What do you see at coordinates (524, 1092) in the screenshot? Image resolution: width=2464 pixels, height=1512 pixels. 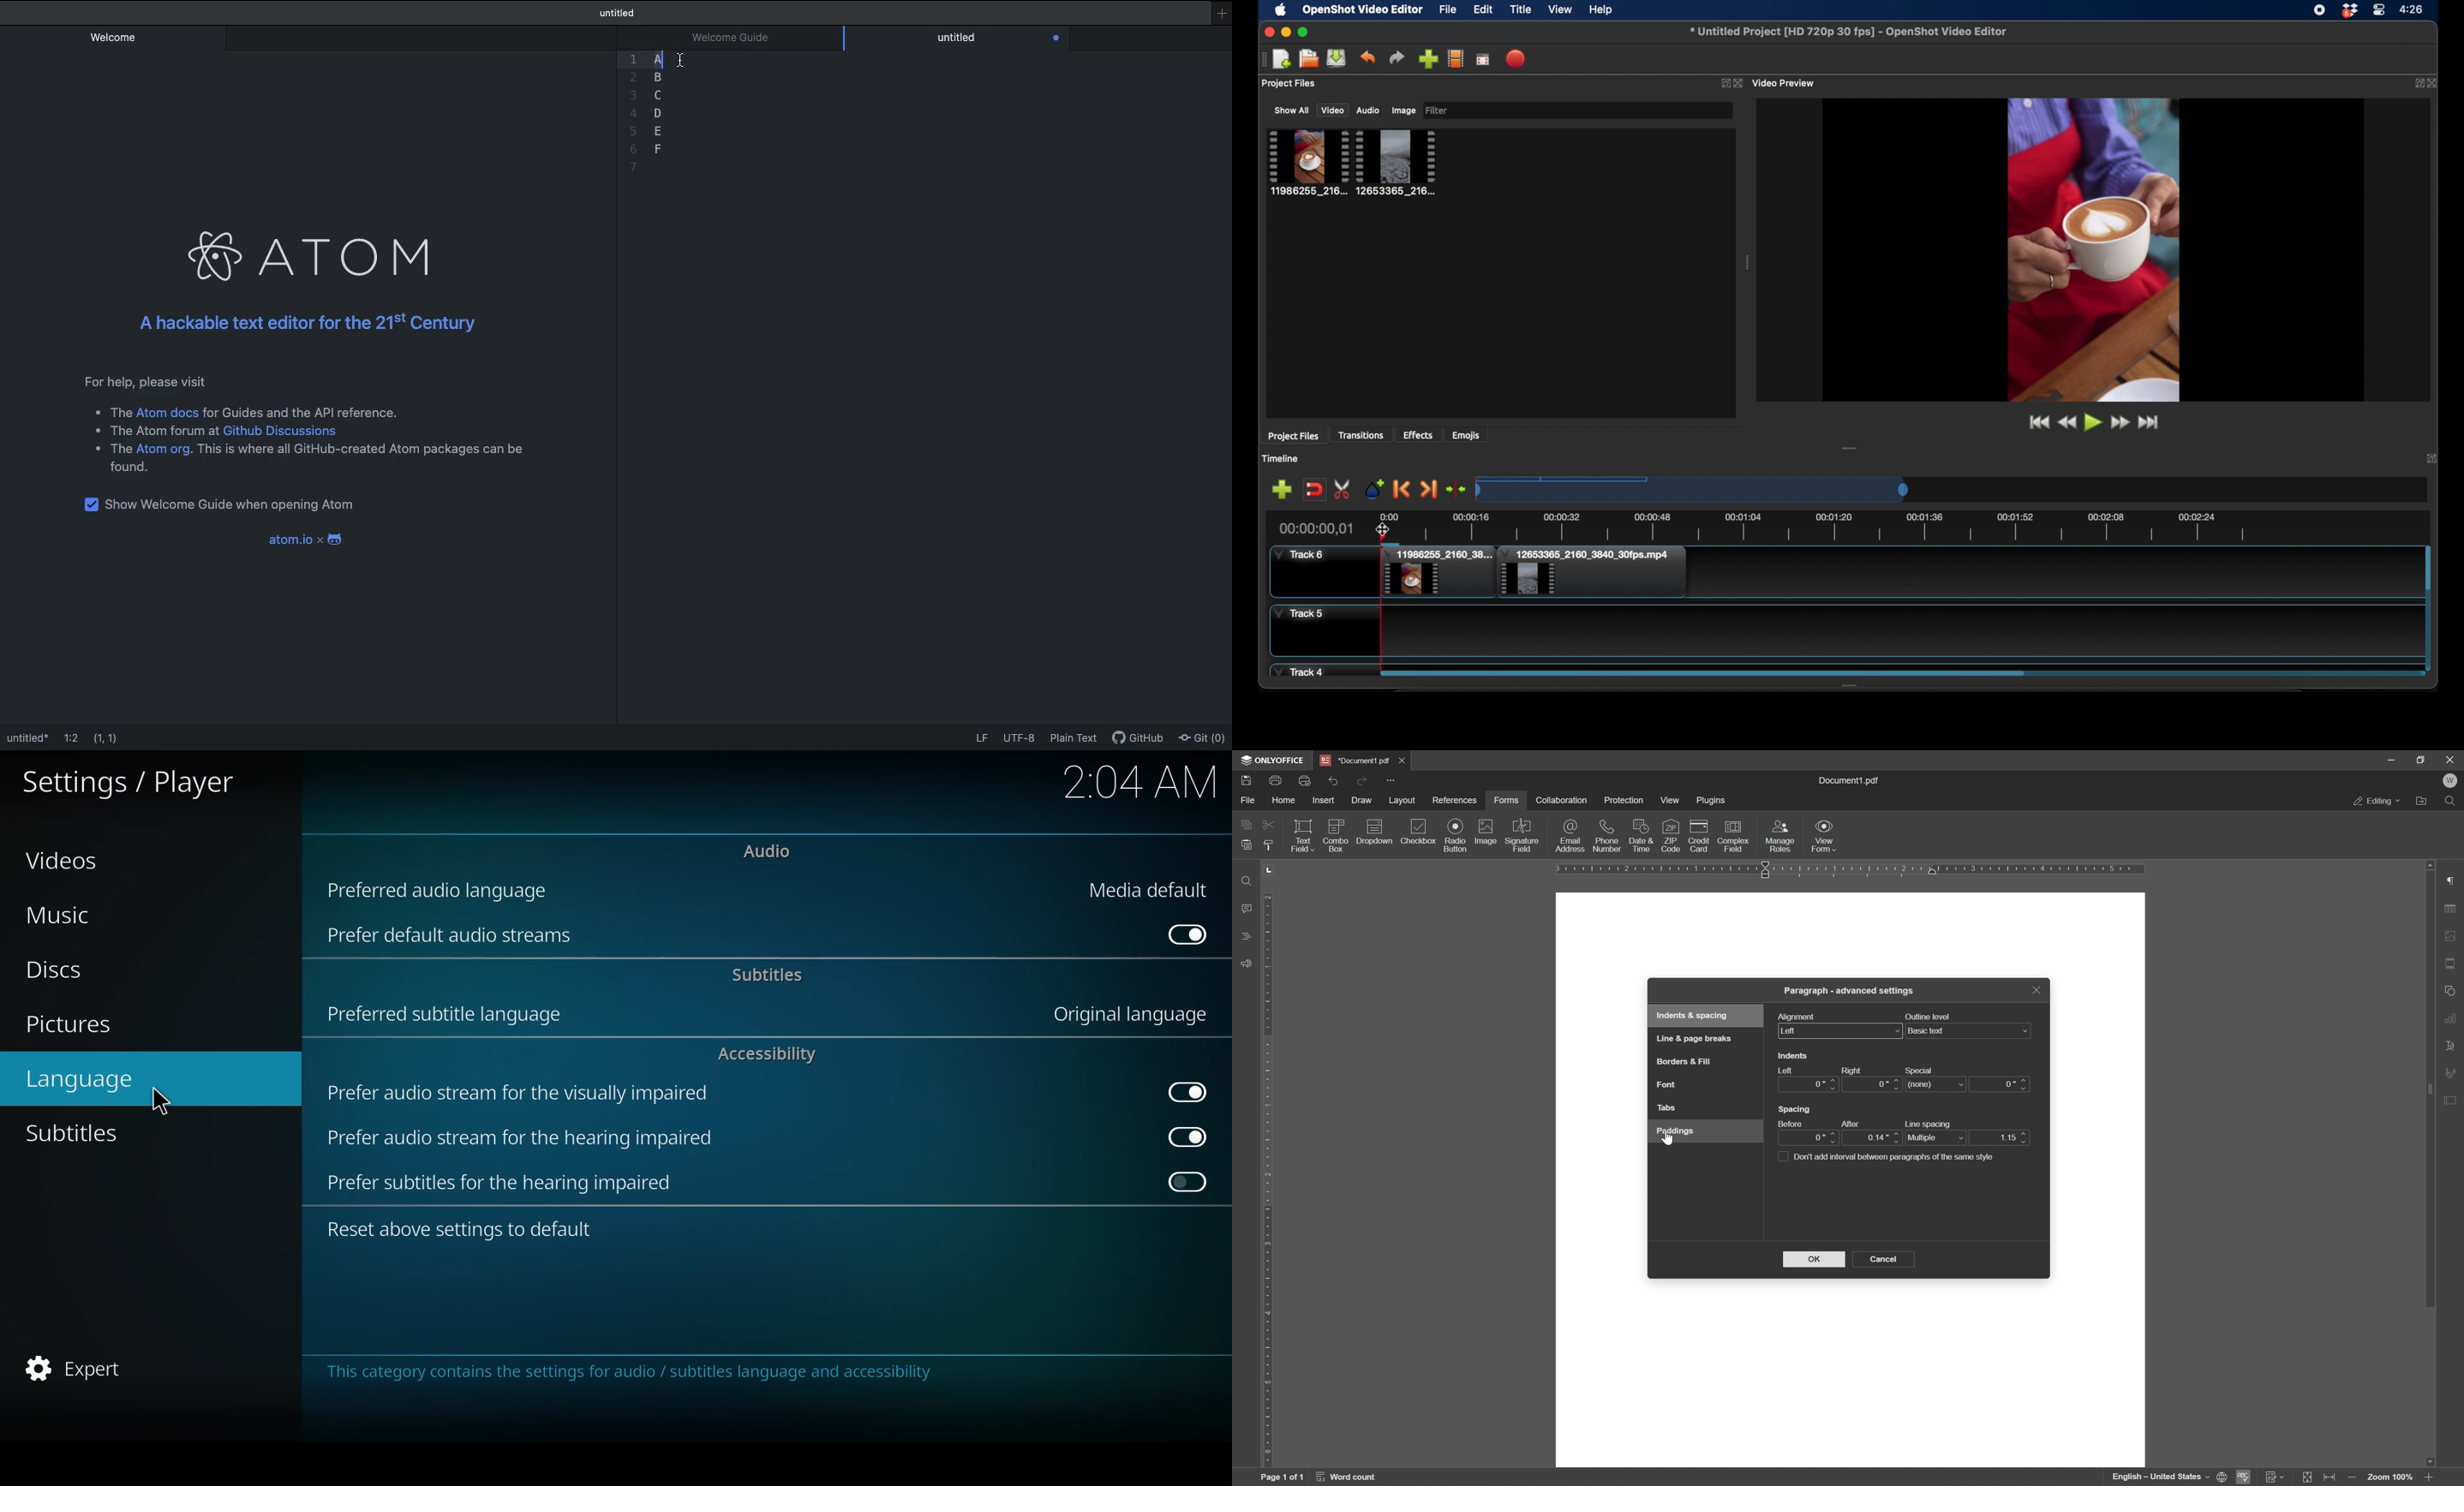 I see `prefer audio stream for visually impaired` at bounding box center [524, 1092].